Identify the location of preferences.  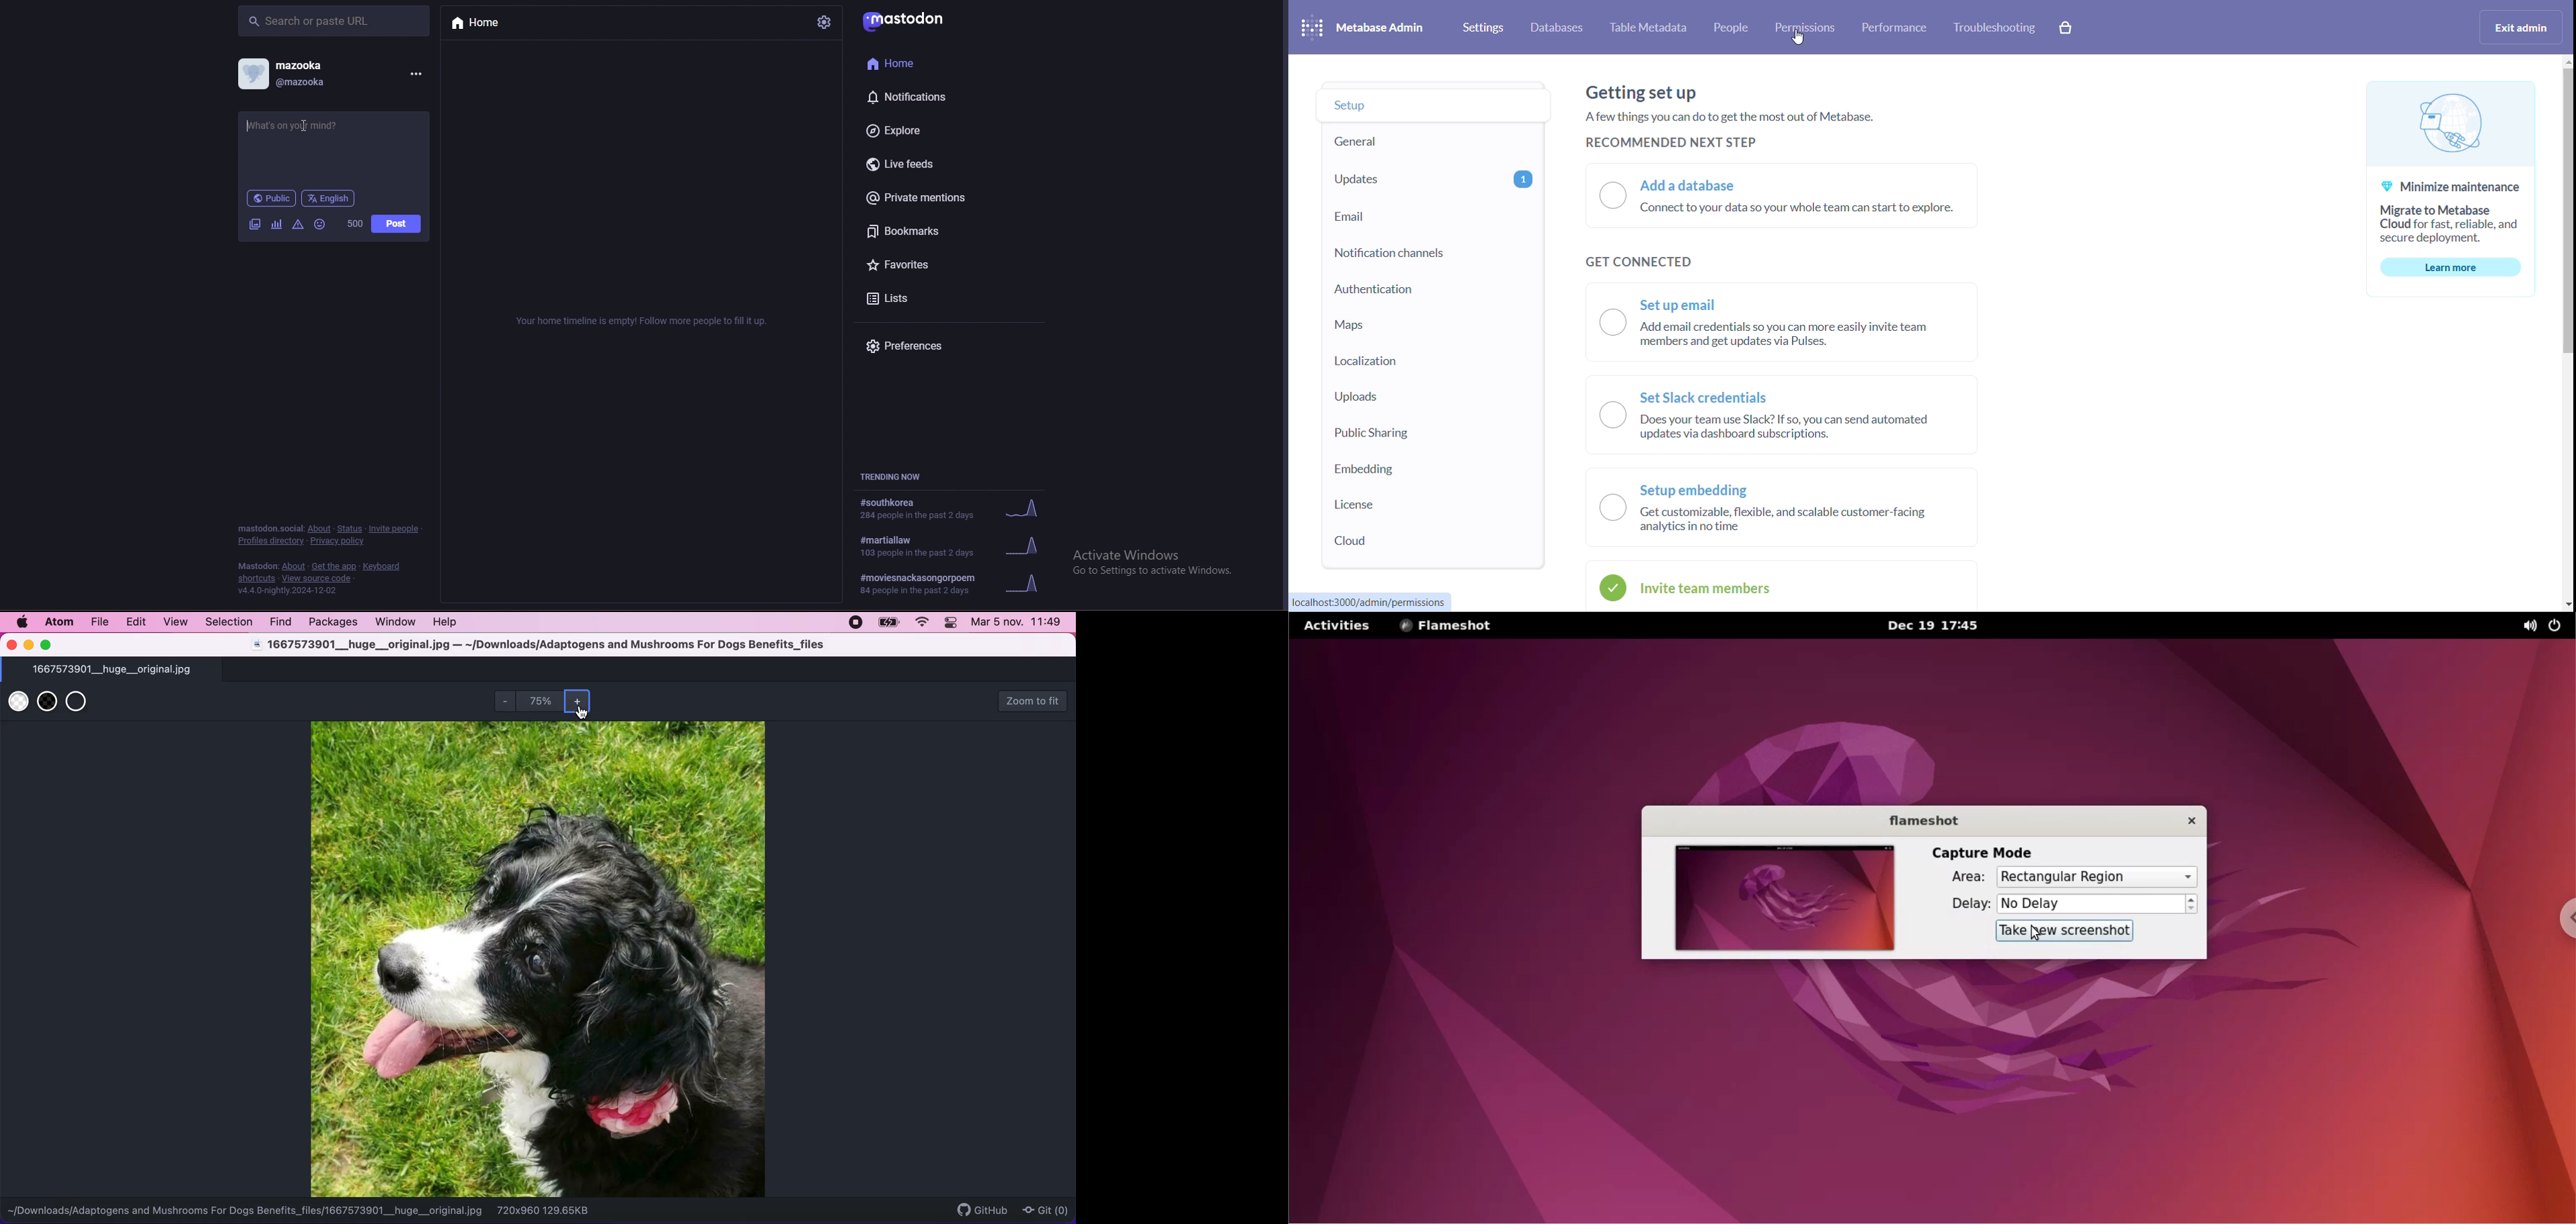
(940, 344).